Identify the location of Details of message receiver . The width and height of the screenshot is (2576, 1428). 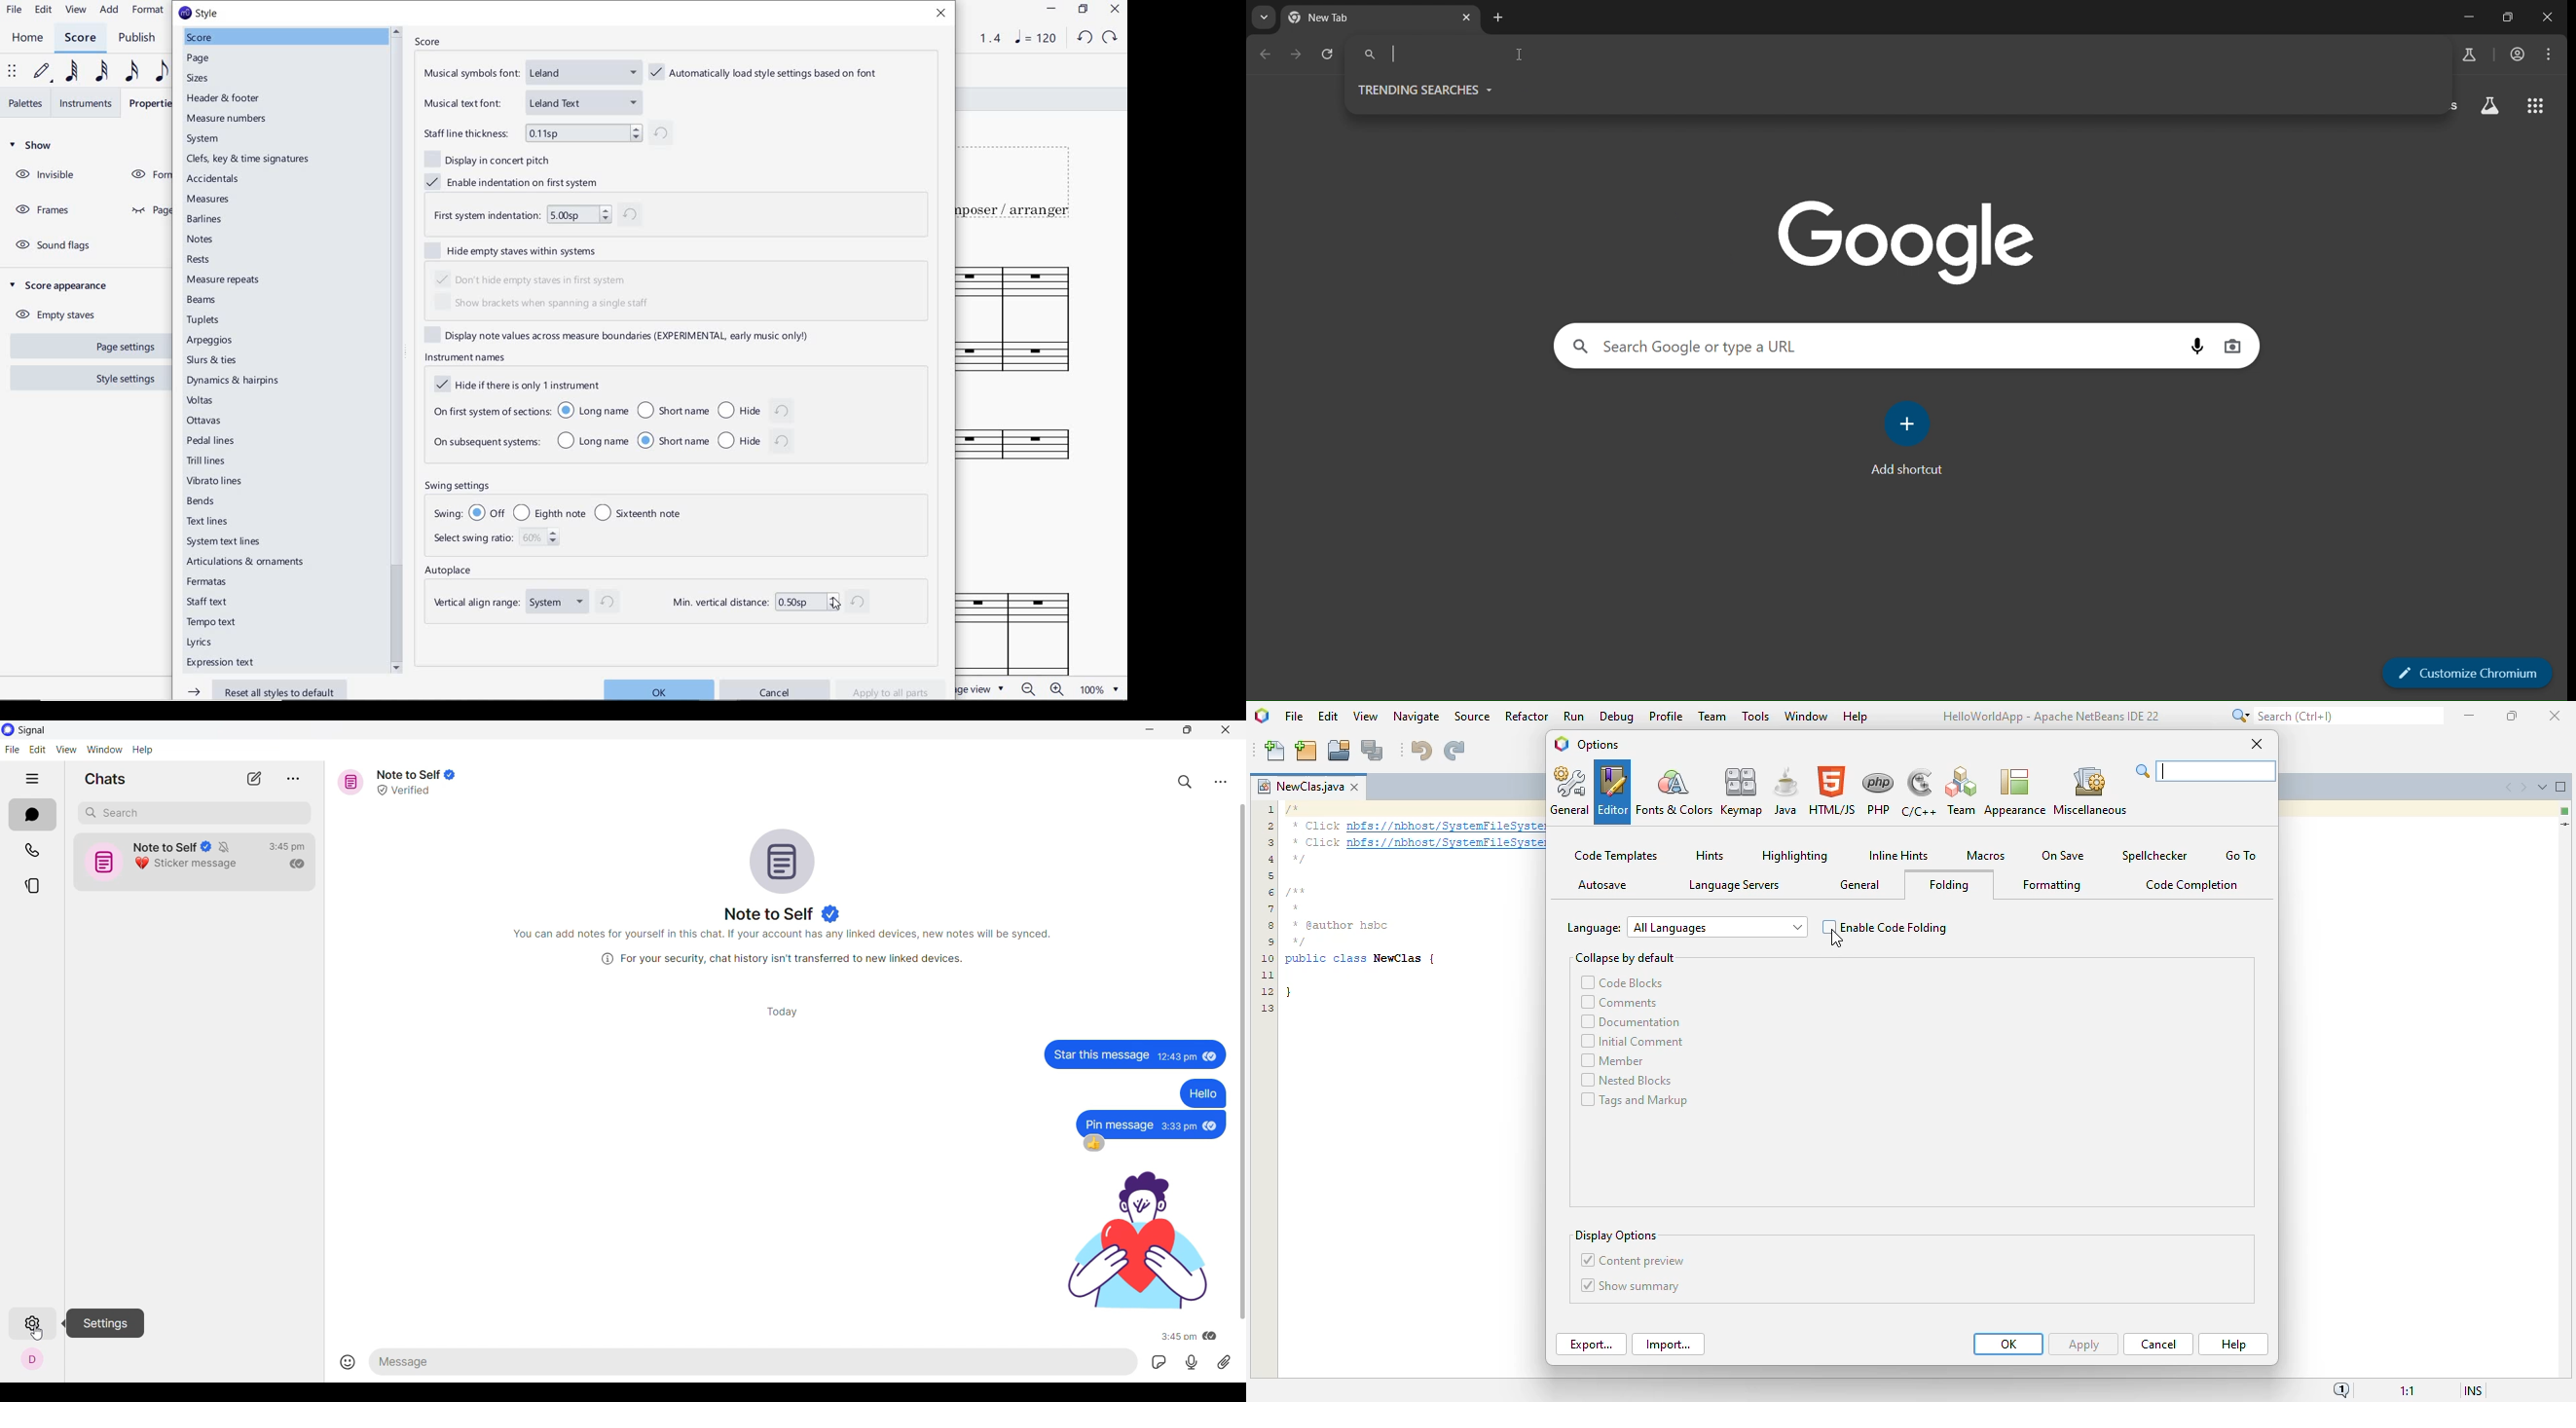
(416, 782).